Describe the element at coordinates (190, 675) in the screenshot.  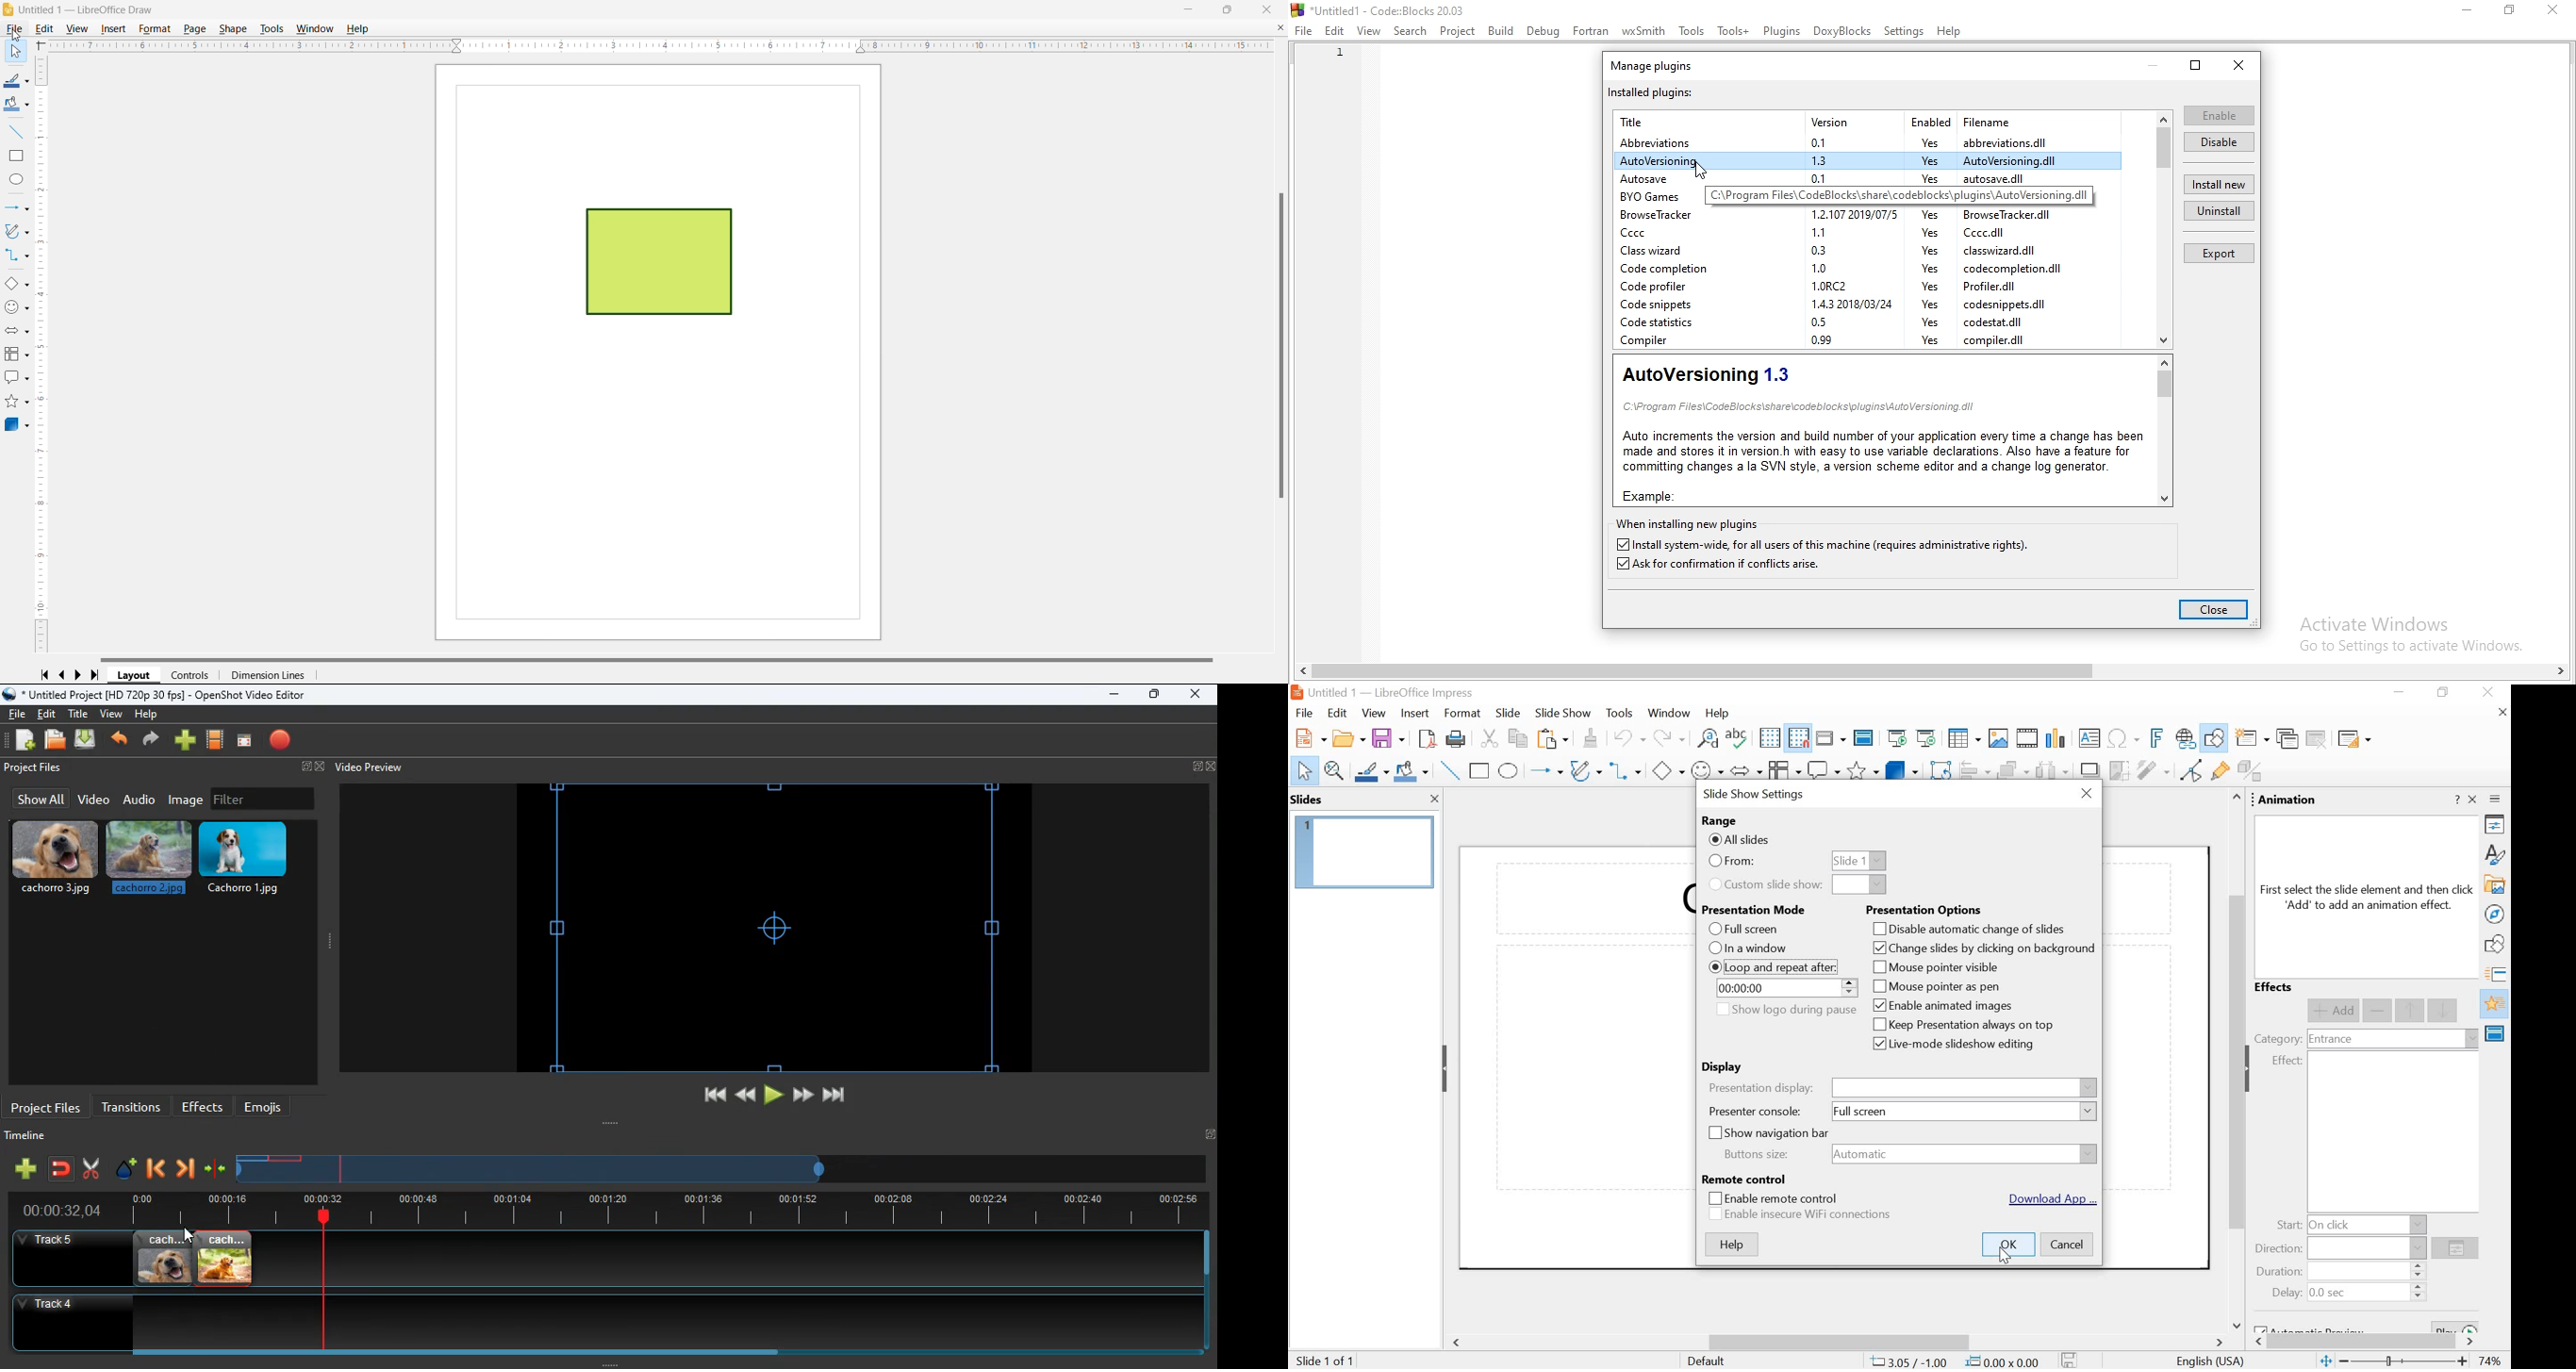
I see `Controls` at that location.